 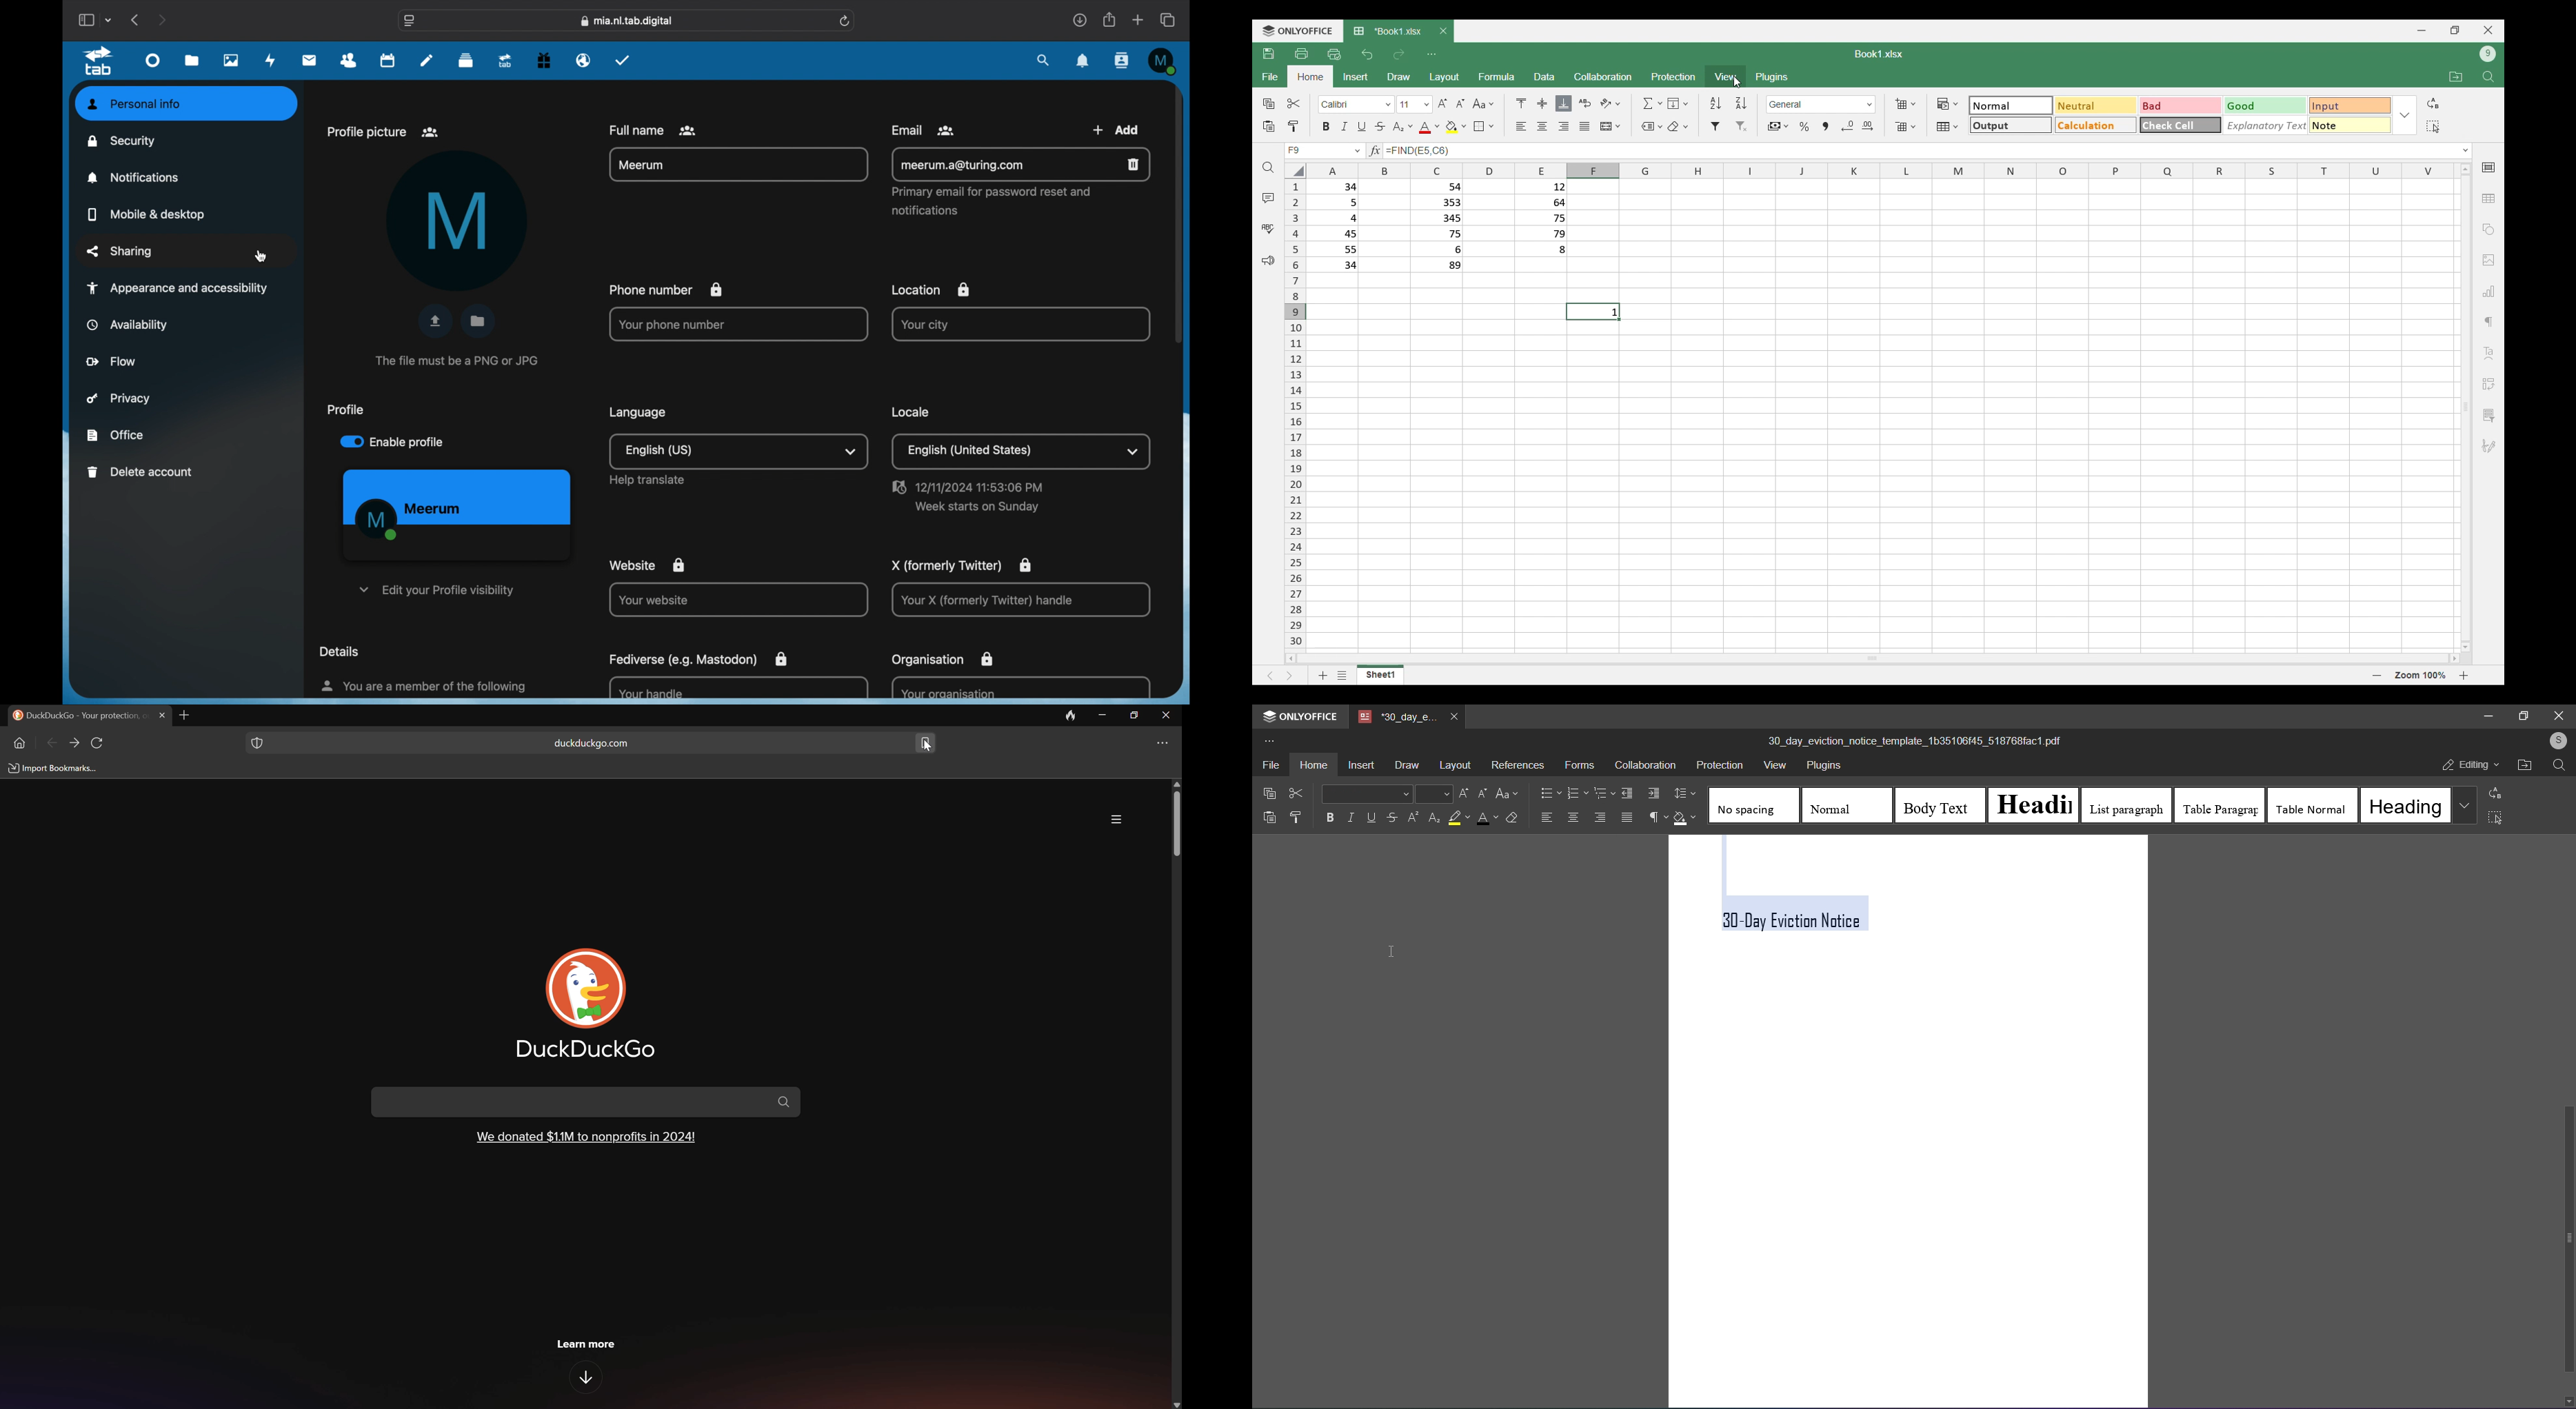 I want to click on tab, so click(x=99, y=61).